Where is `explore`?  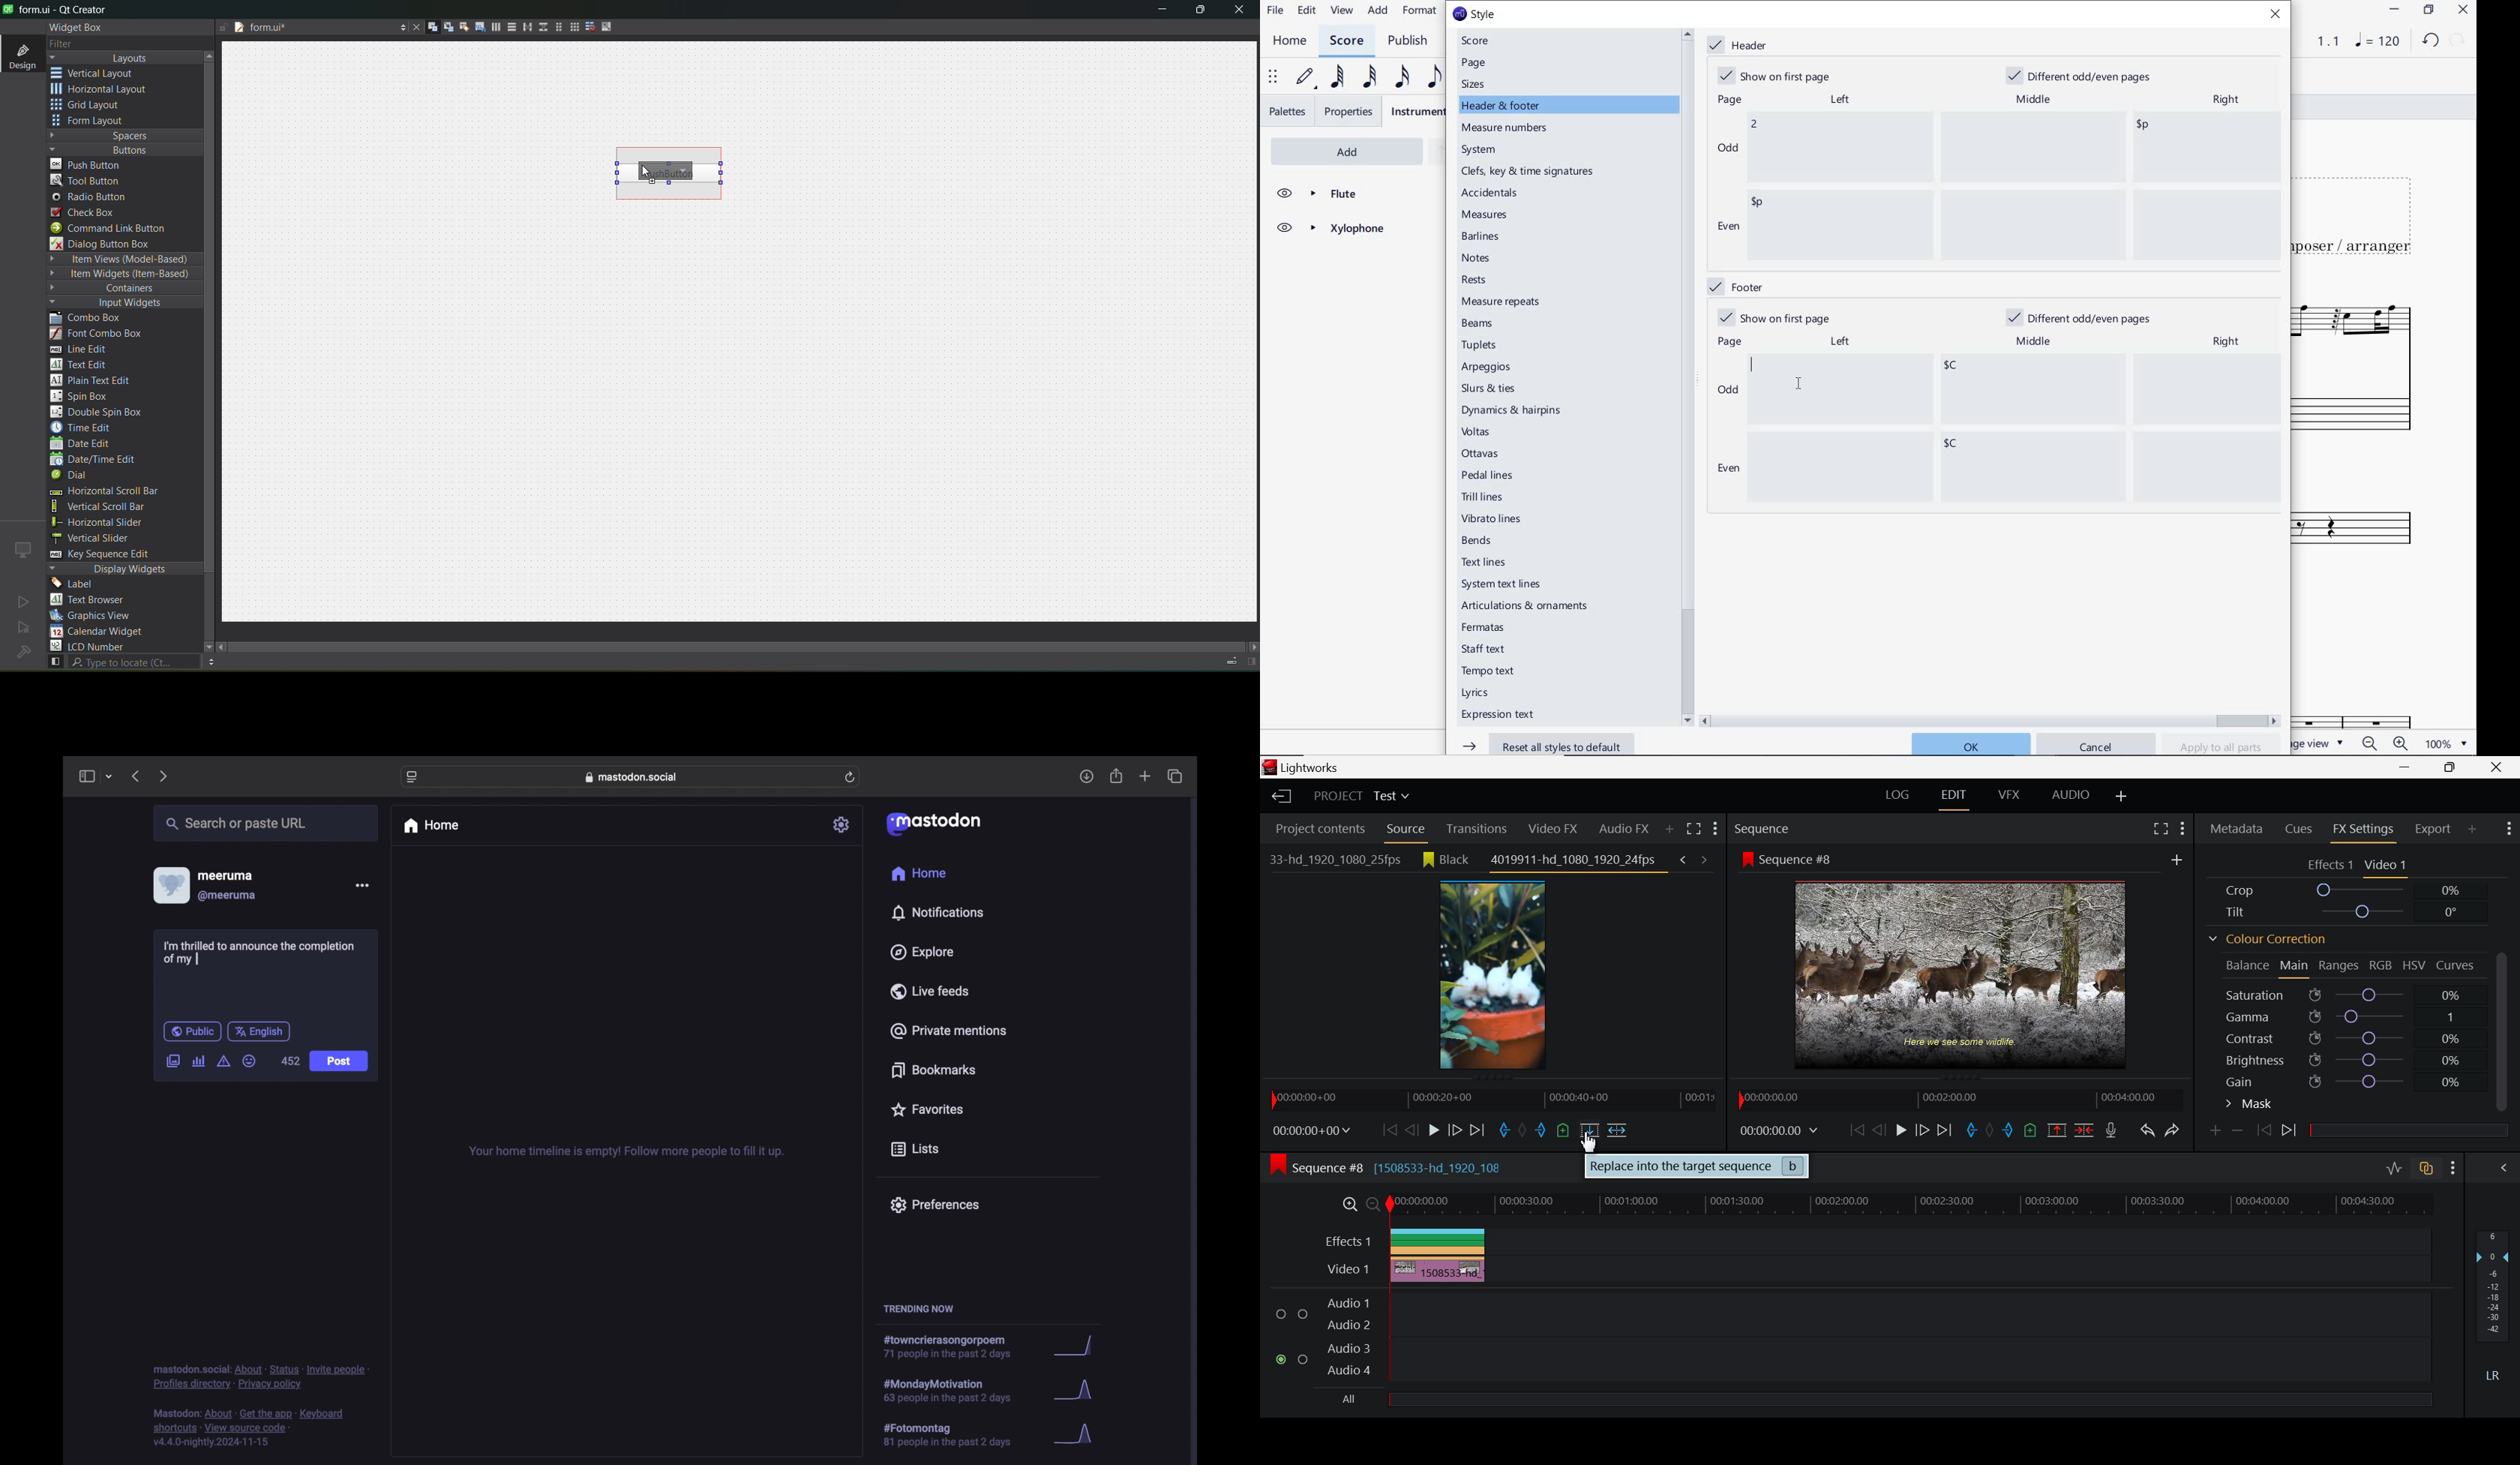
explore is located at coordinates (923, 952).